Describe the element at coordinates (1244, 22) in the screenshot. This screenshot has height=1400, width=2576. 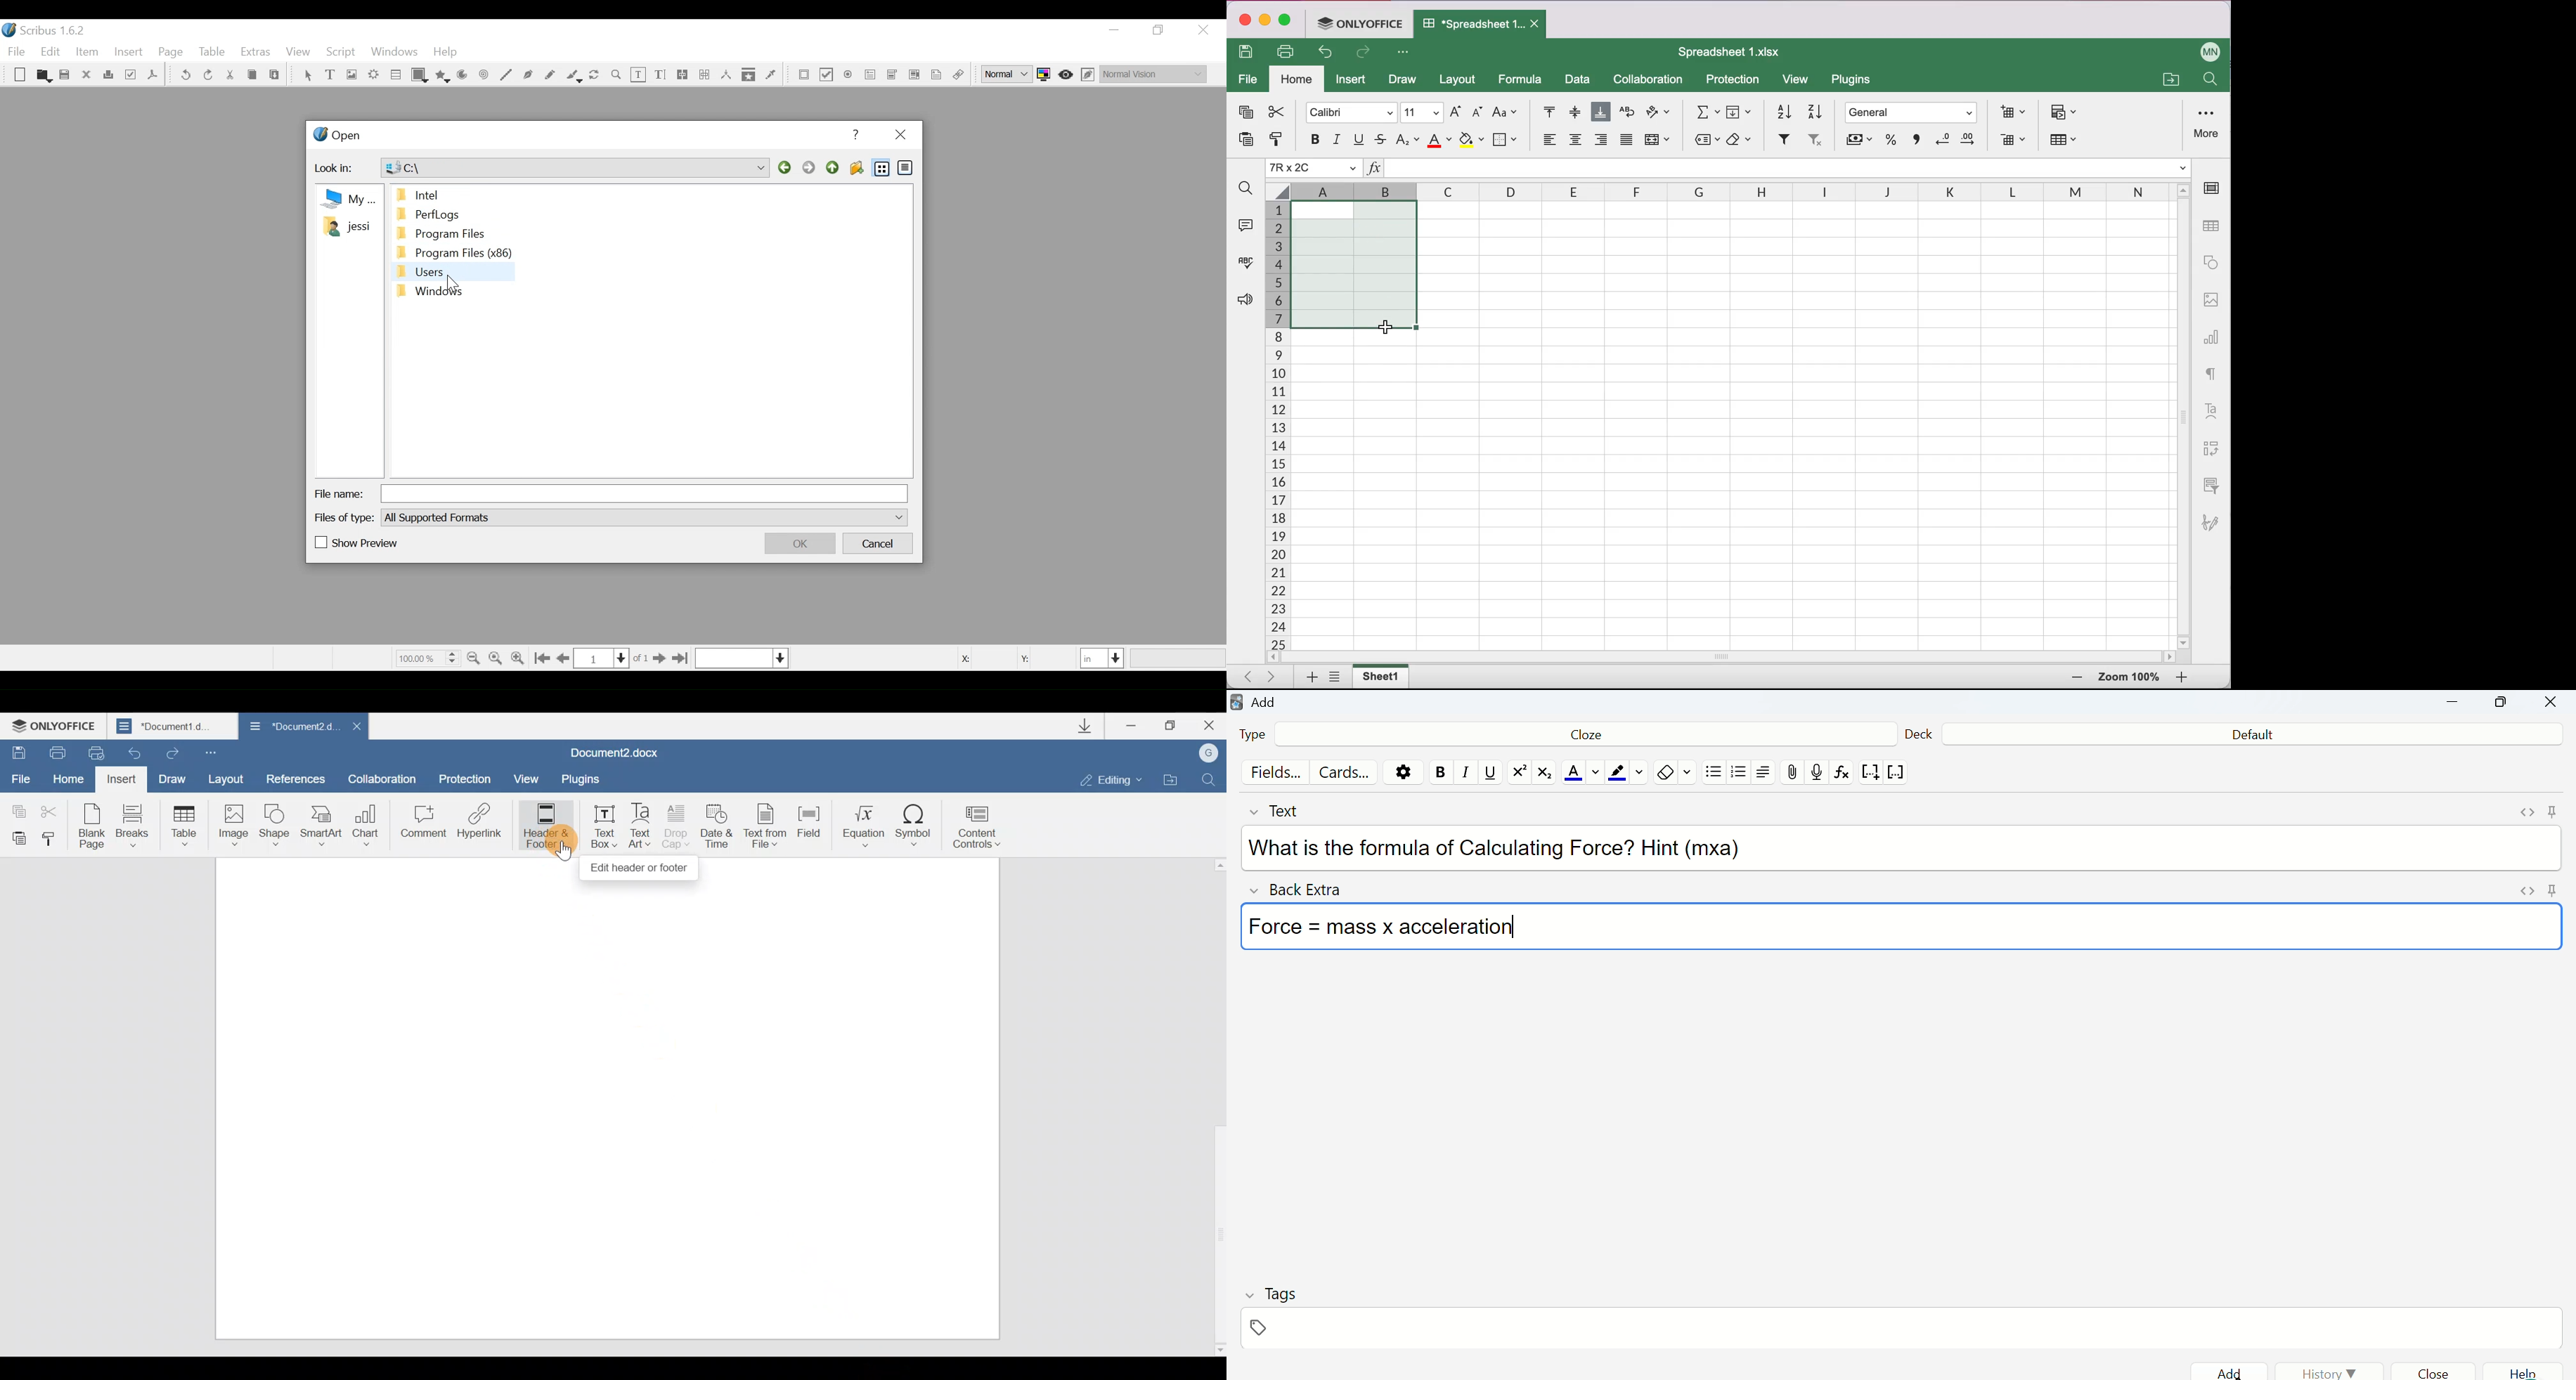
I see `close` at that location.